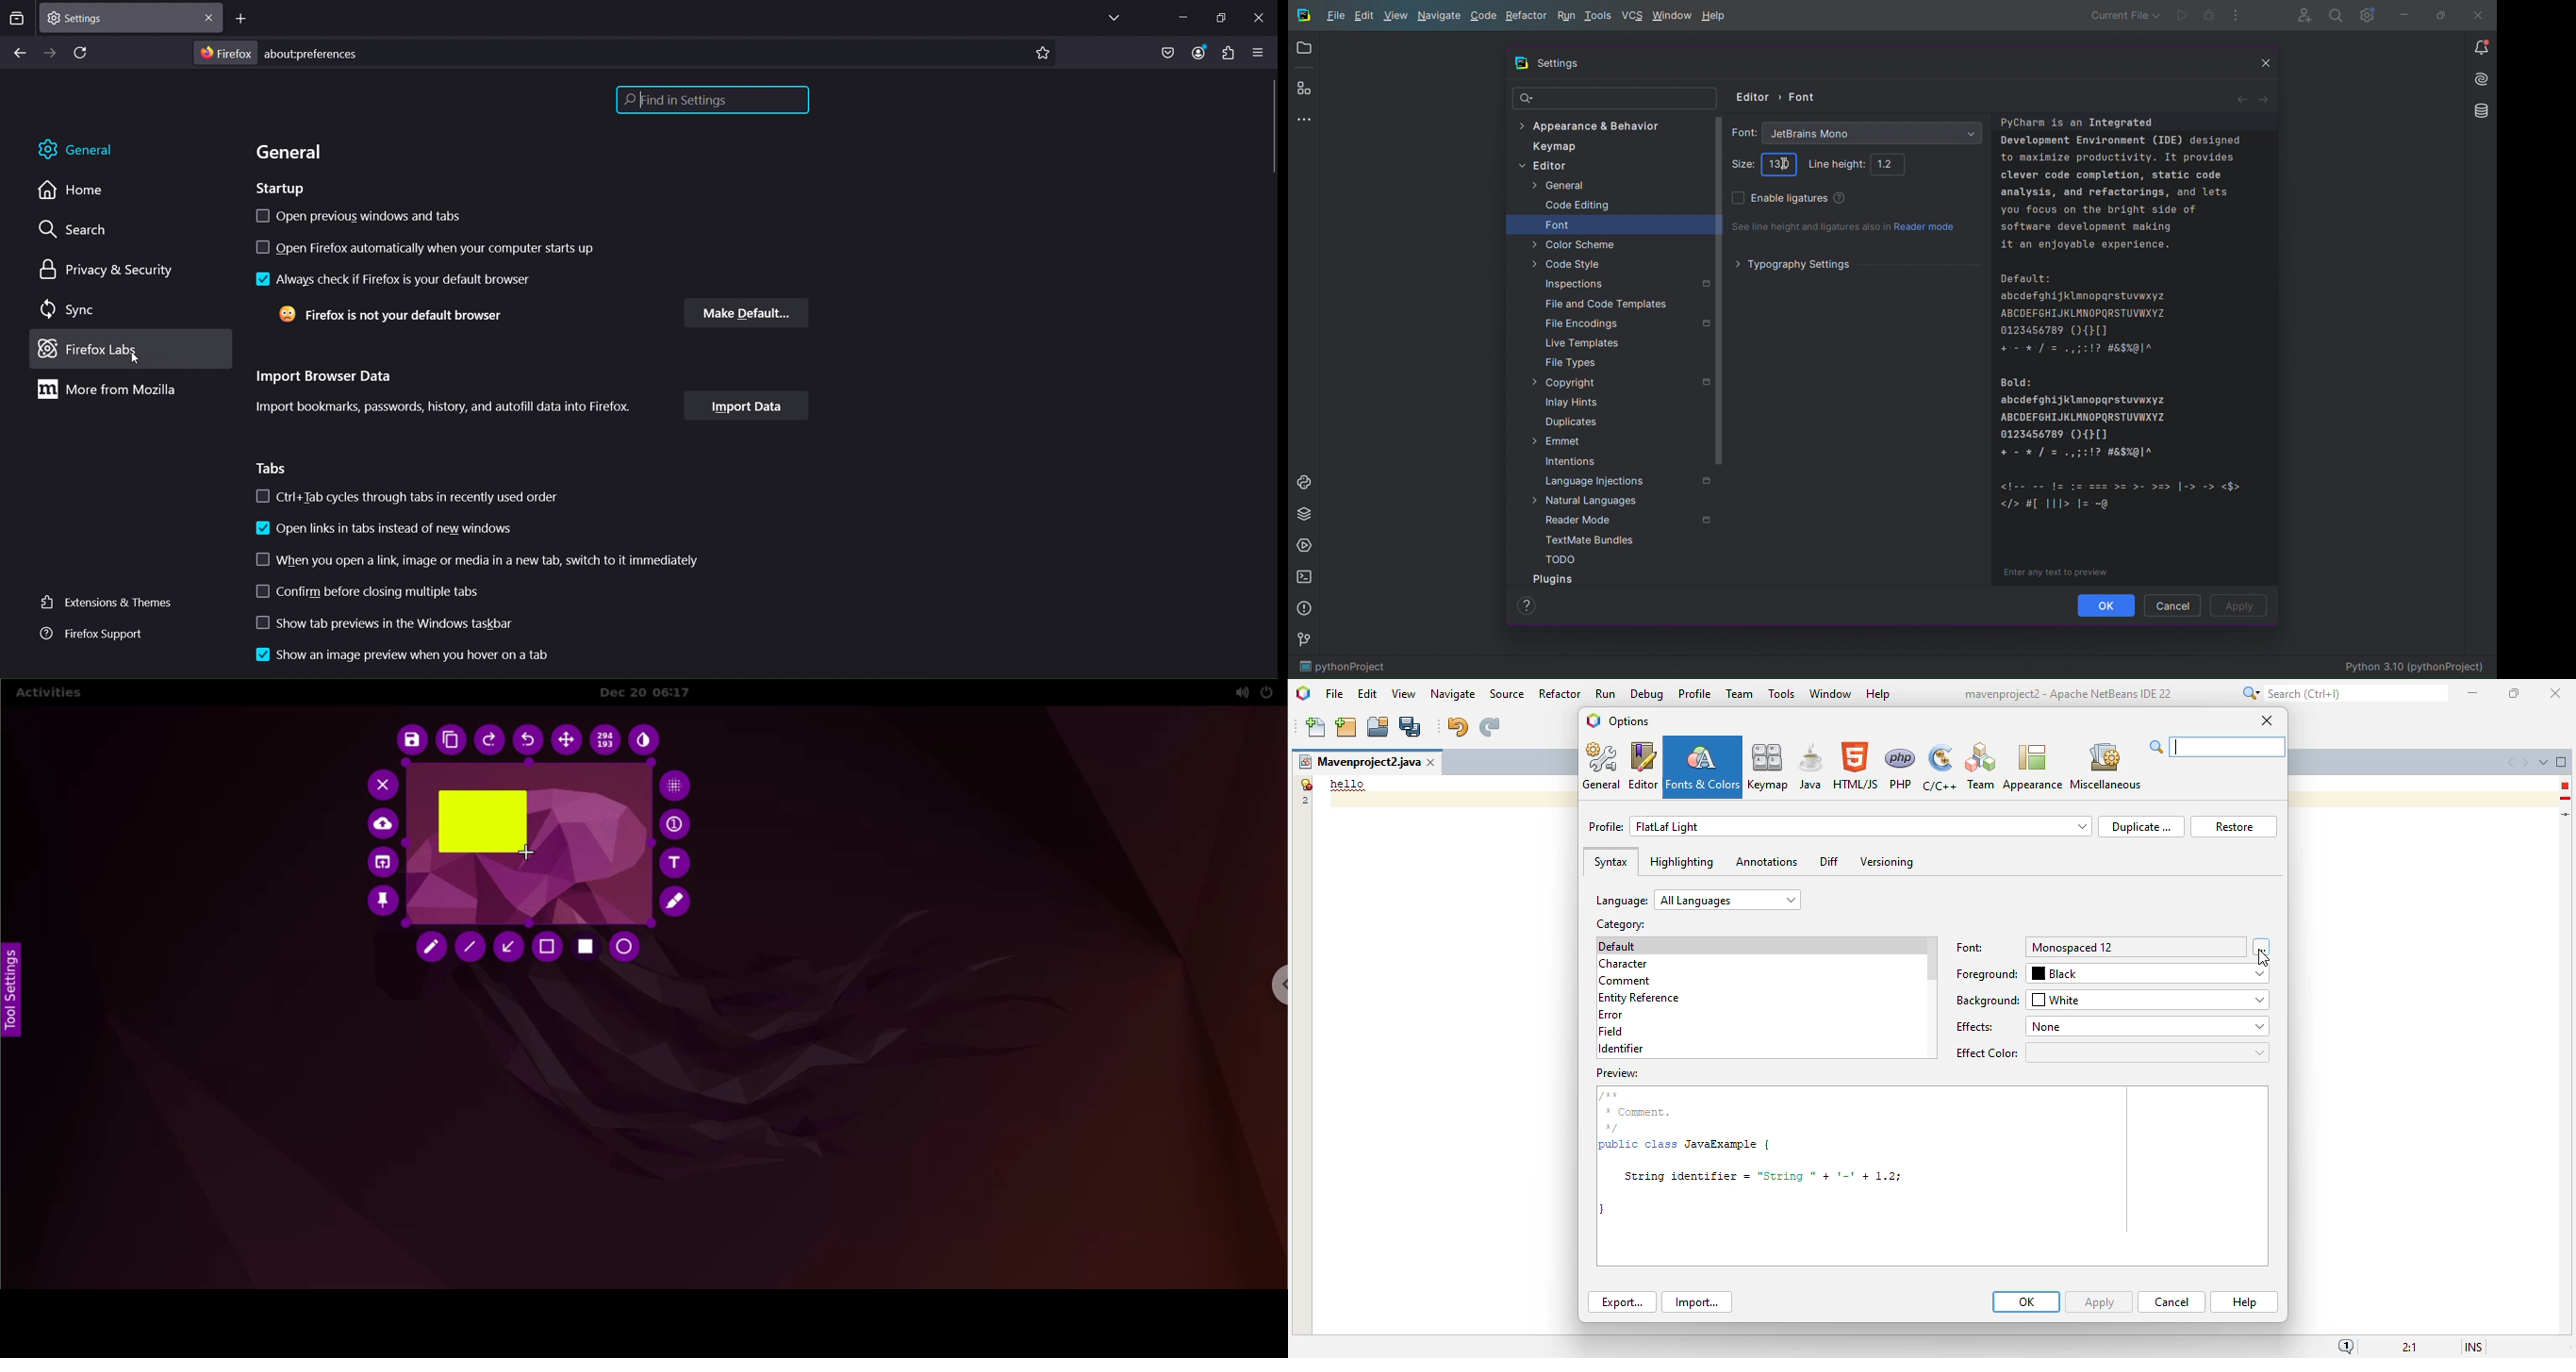 This screenshot has width=2576, height=1372. I want to click on copy to clipboard, so click(450, 741).